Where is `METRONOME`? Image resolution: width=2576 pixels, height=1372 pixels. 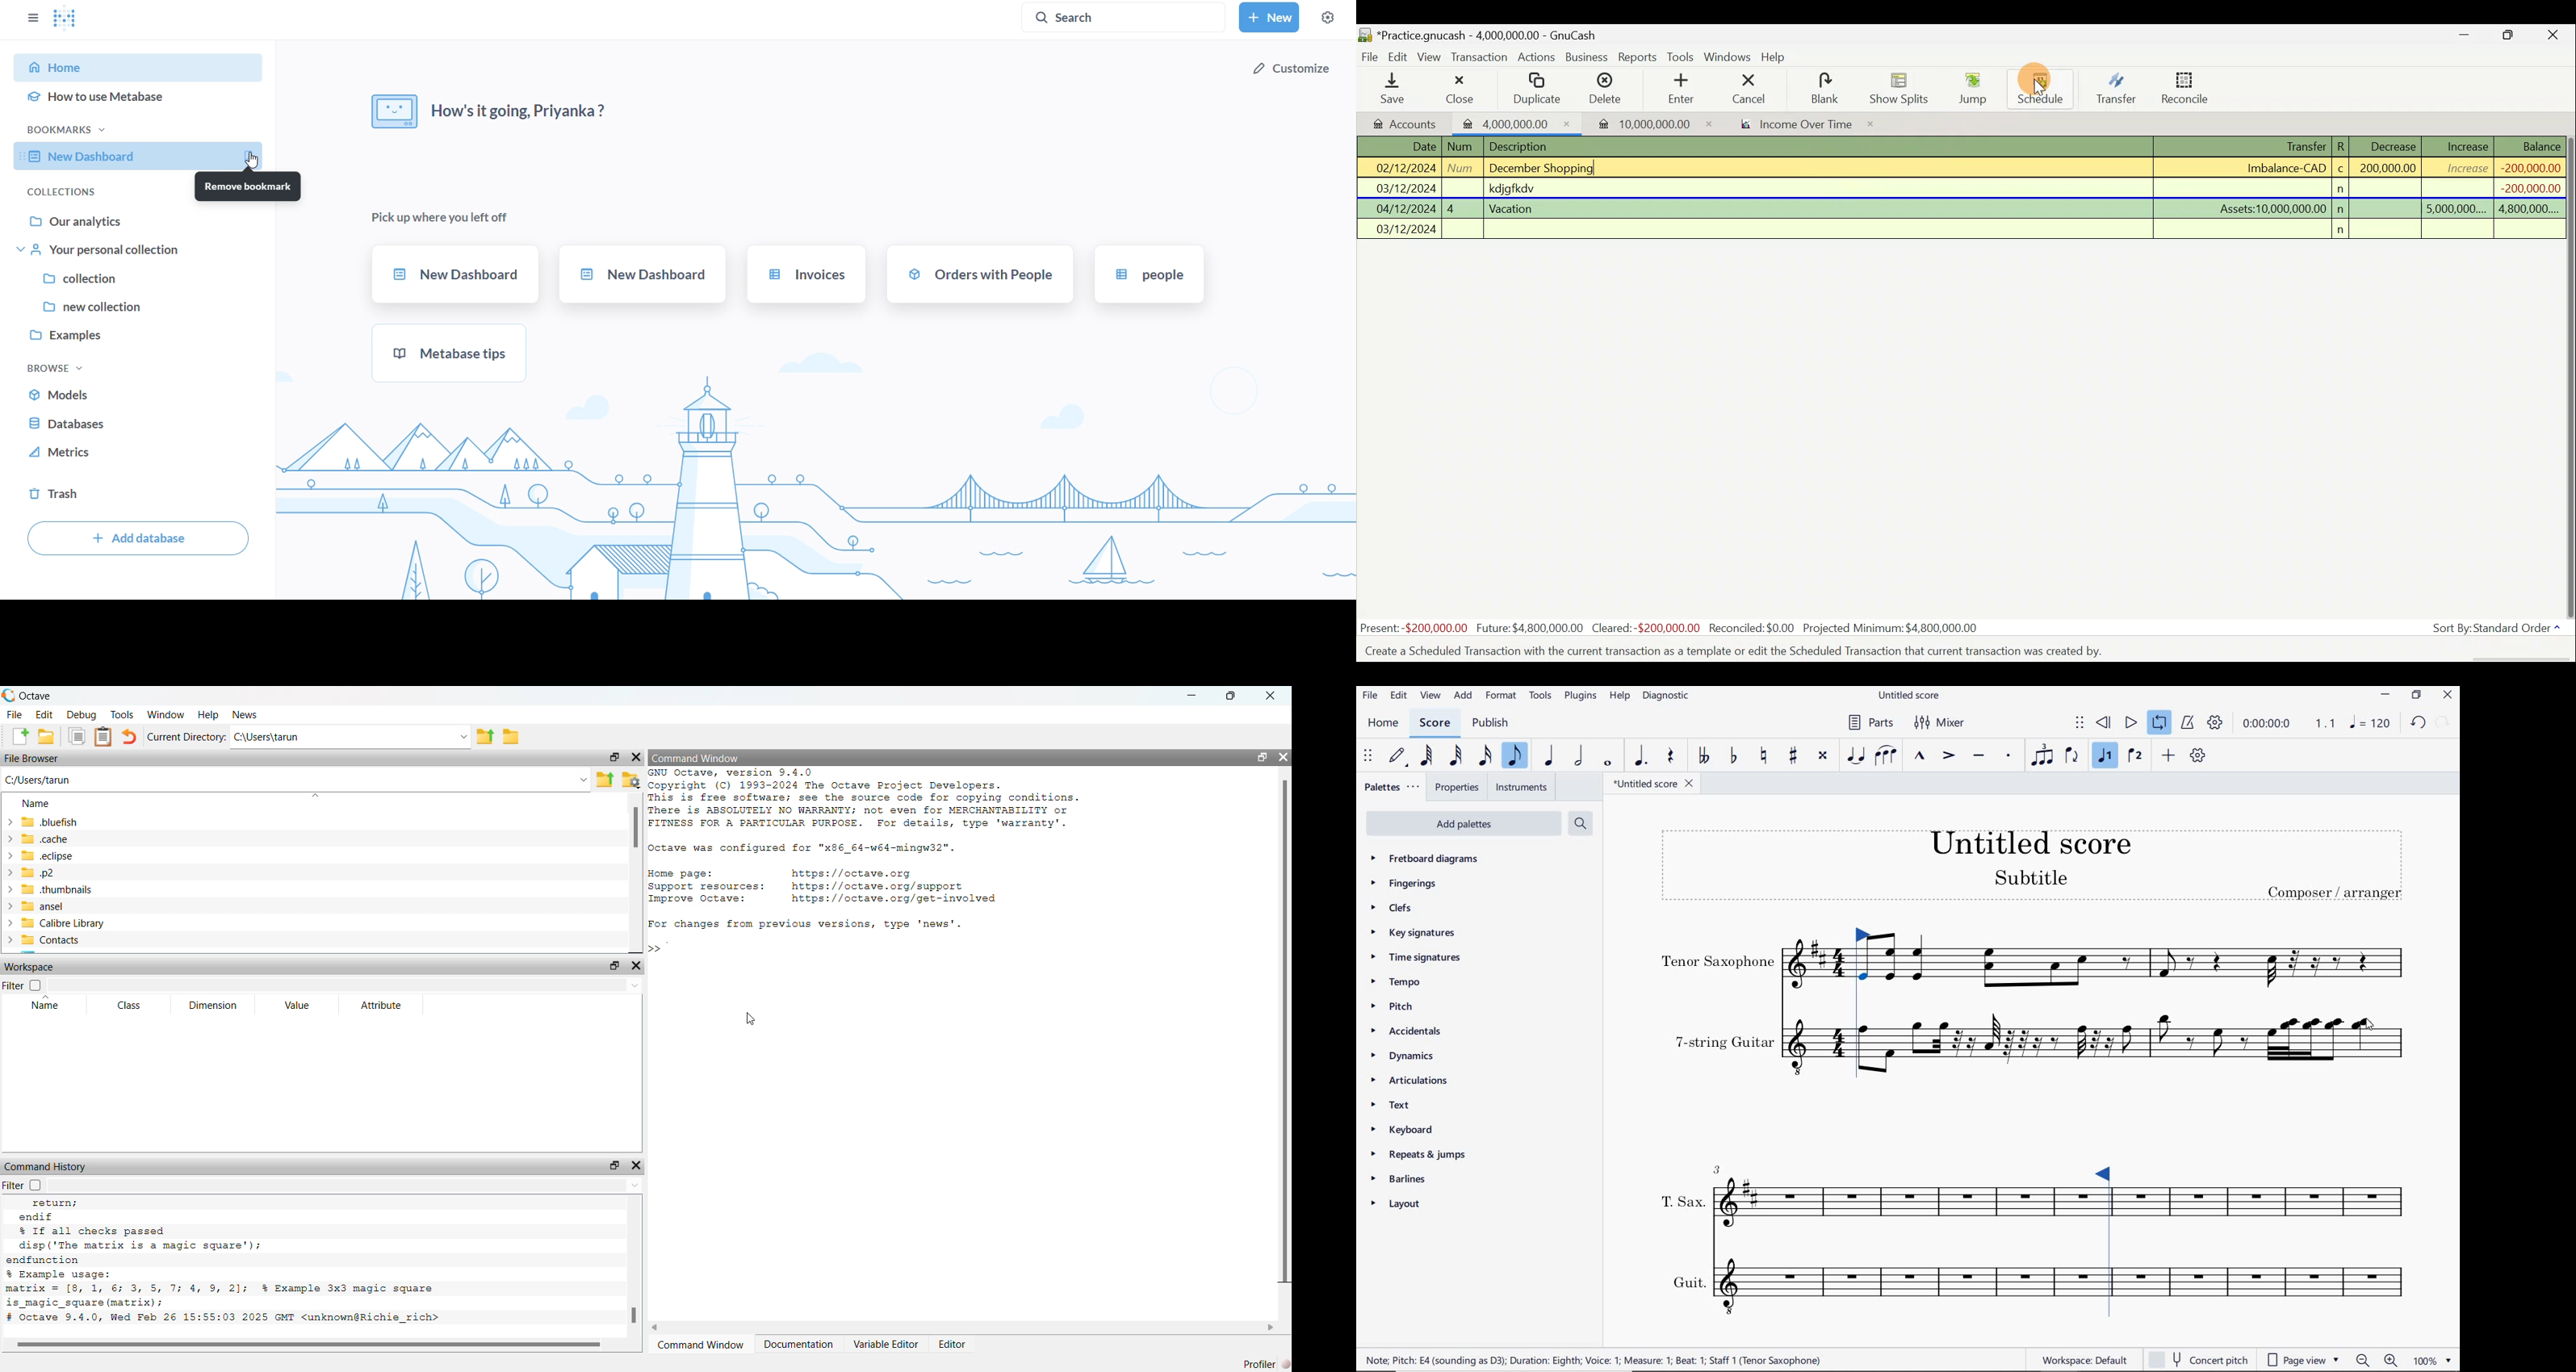
METRONOME is located at coordinates (2188, 721).